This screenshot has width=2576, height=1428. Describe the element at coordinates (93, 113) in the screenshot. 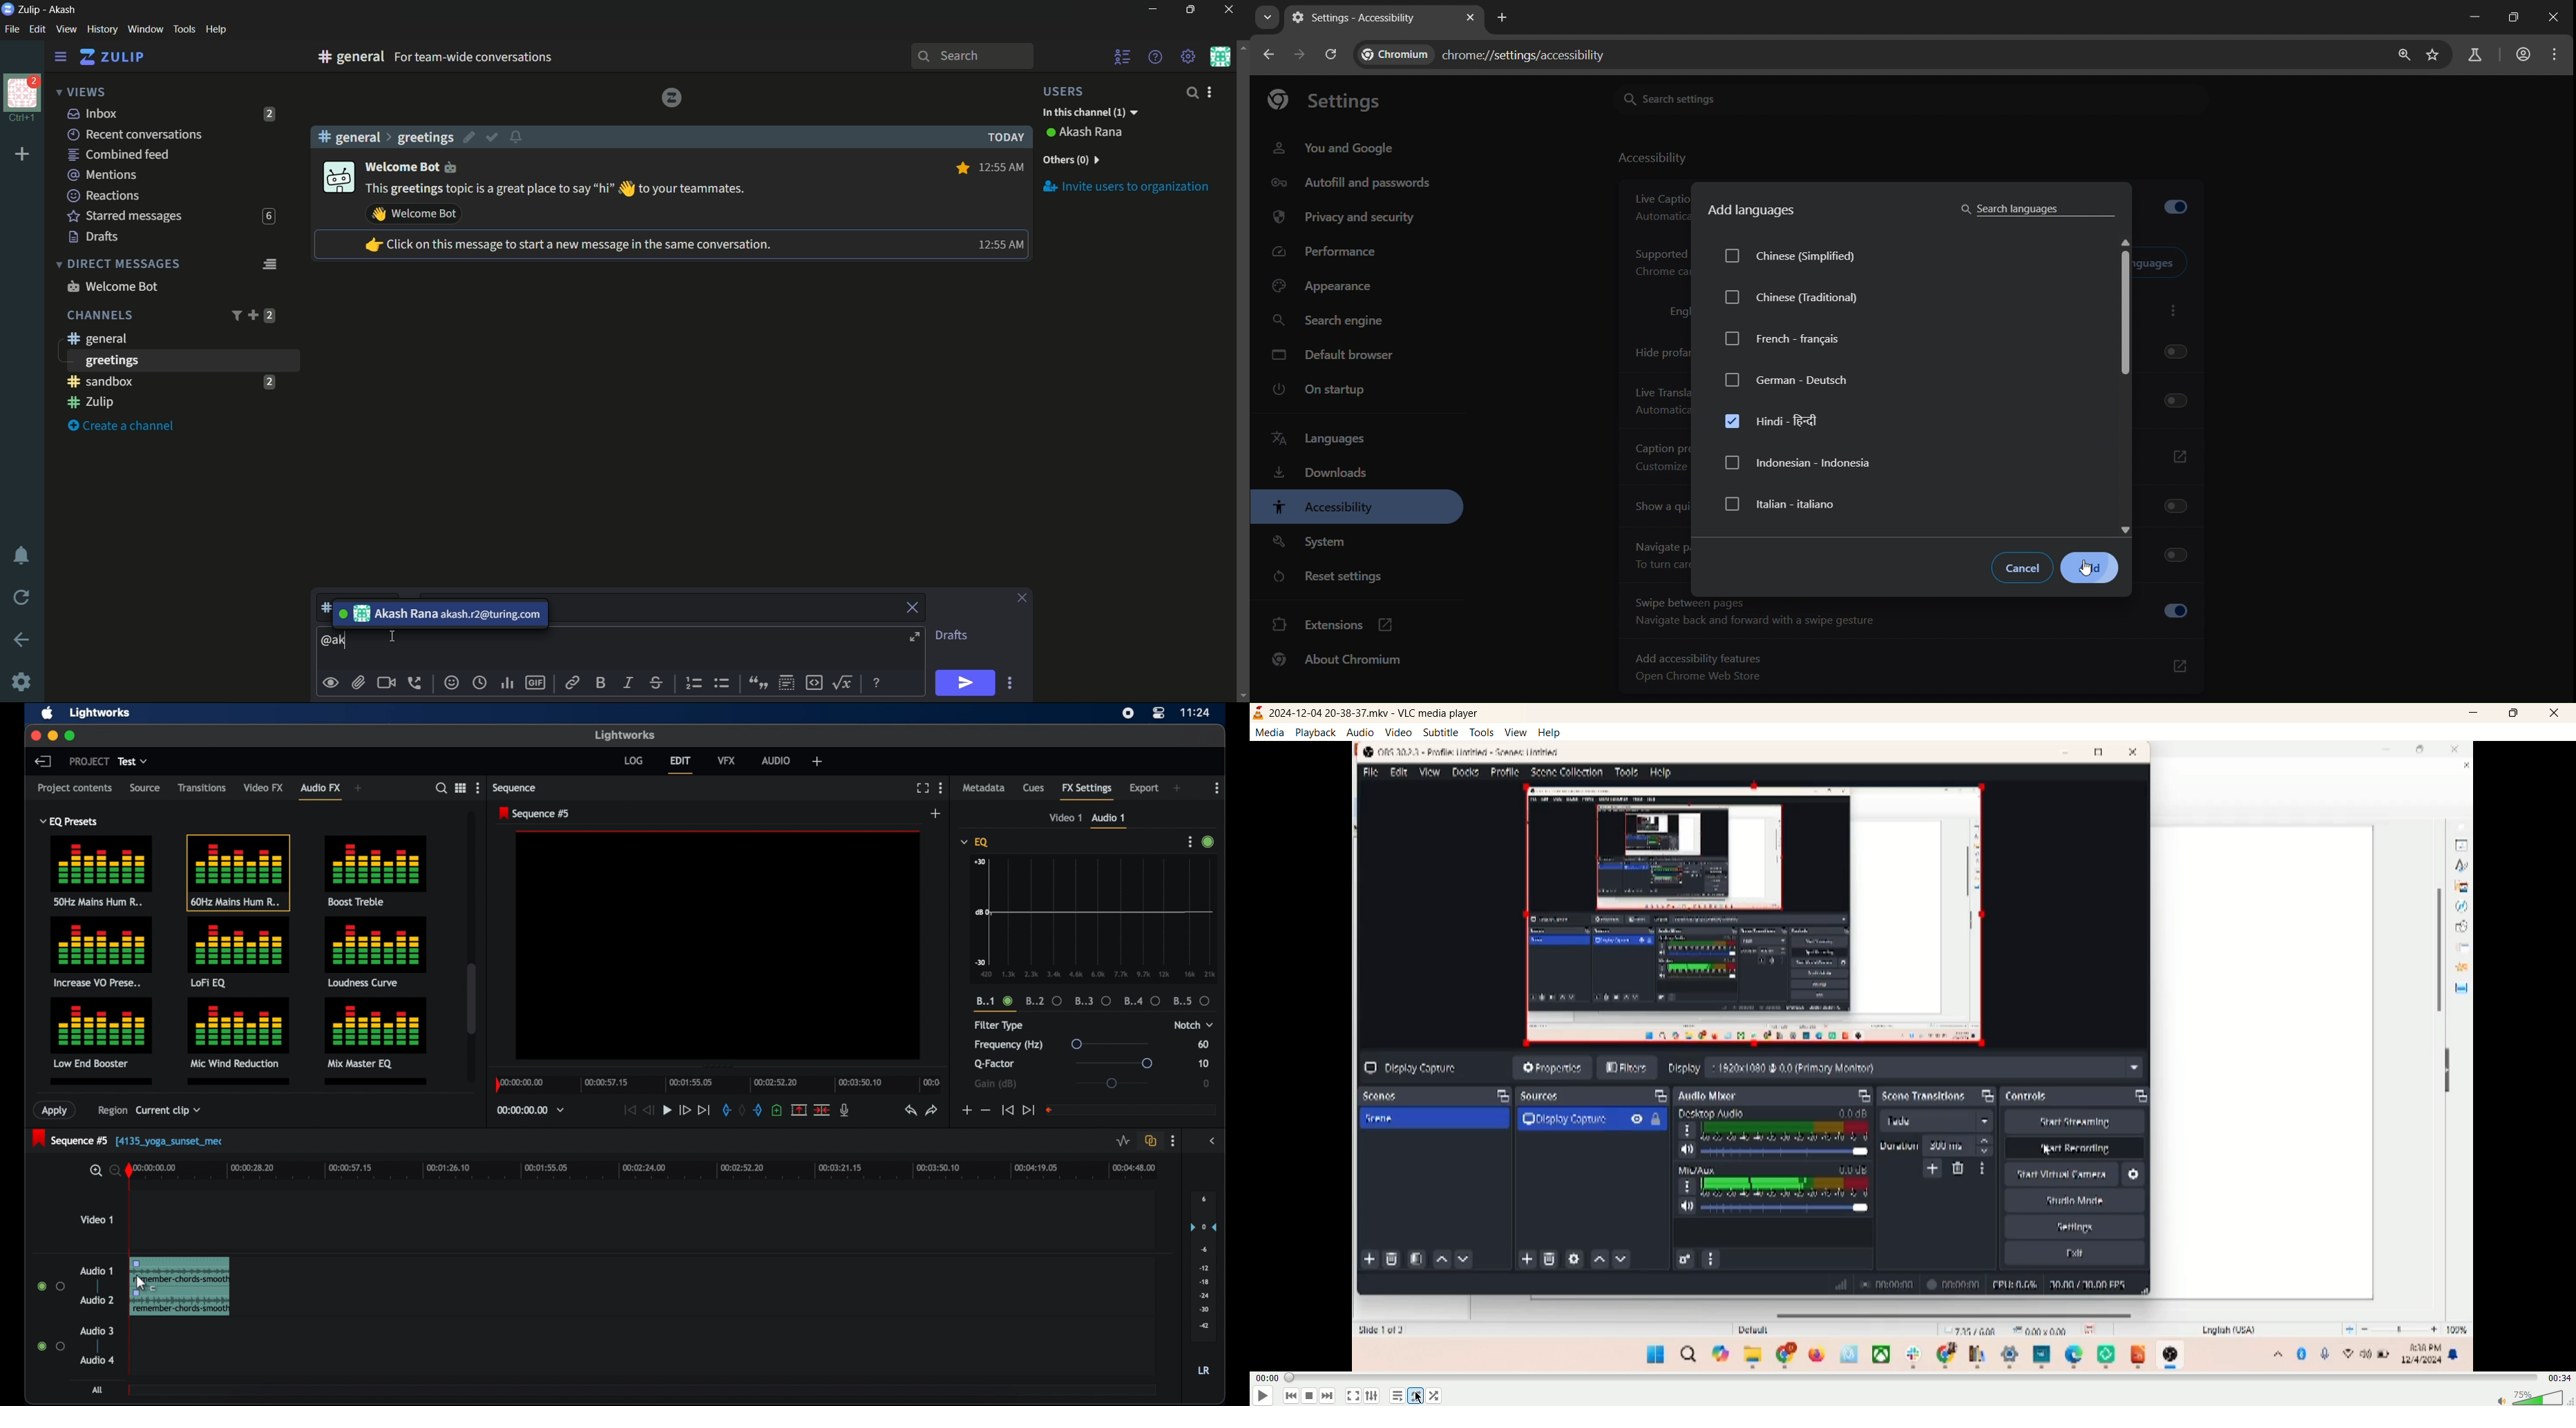

I see `inbox` at that location.